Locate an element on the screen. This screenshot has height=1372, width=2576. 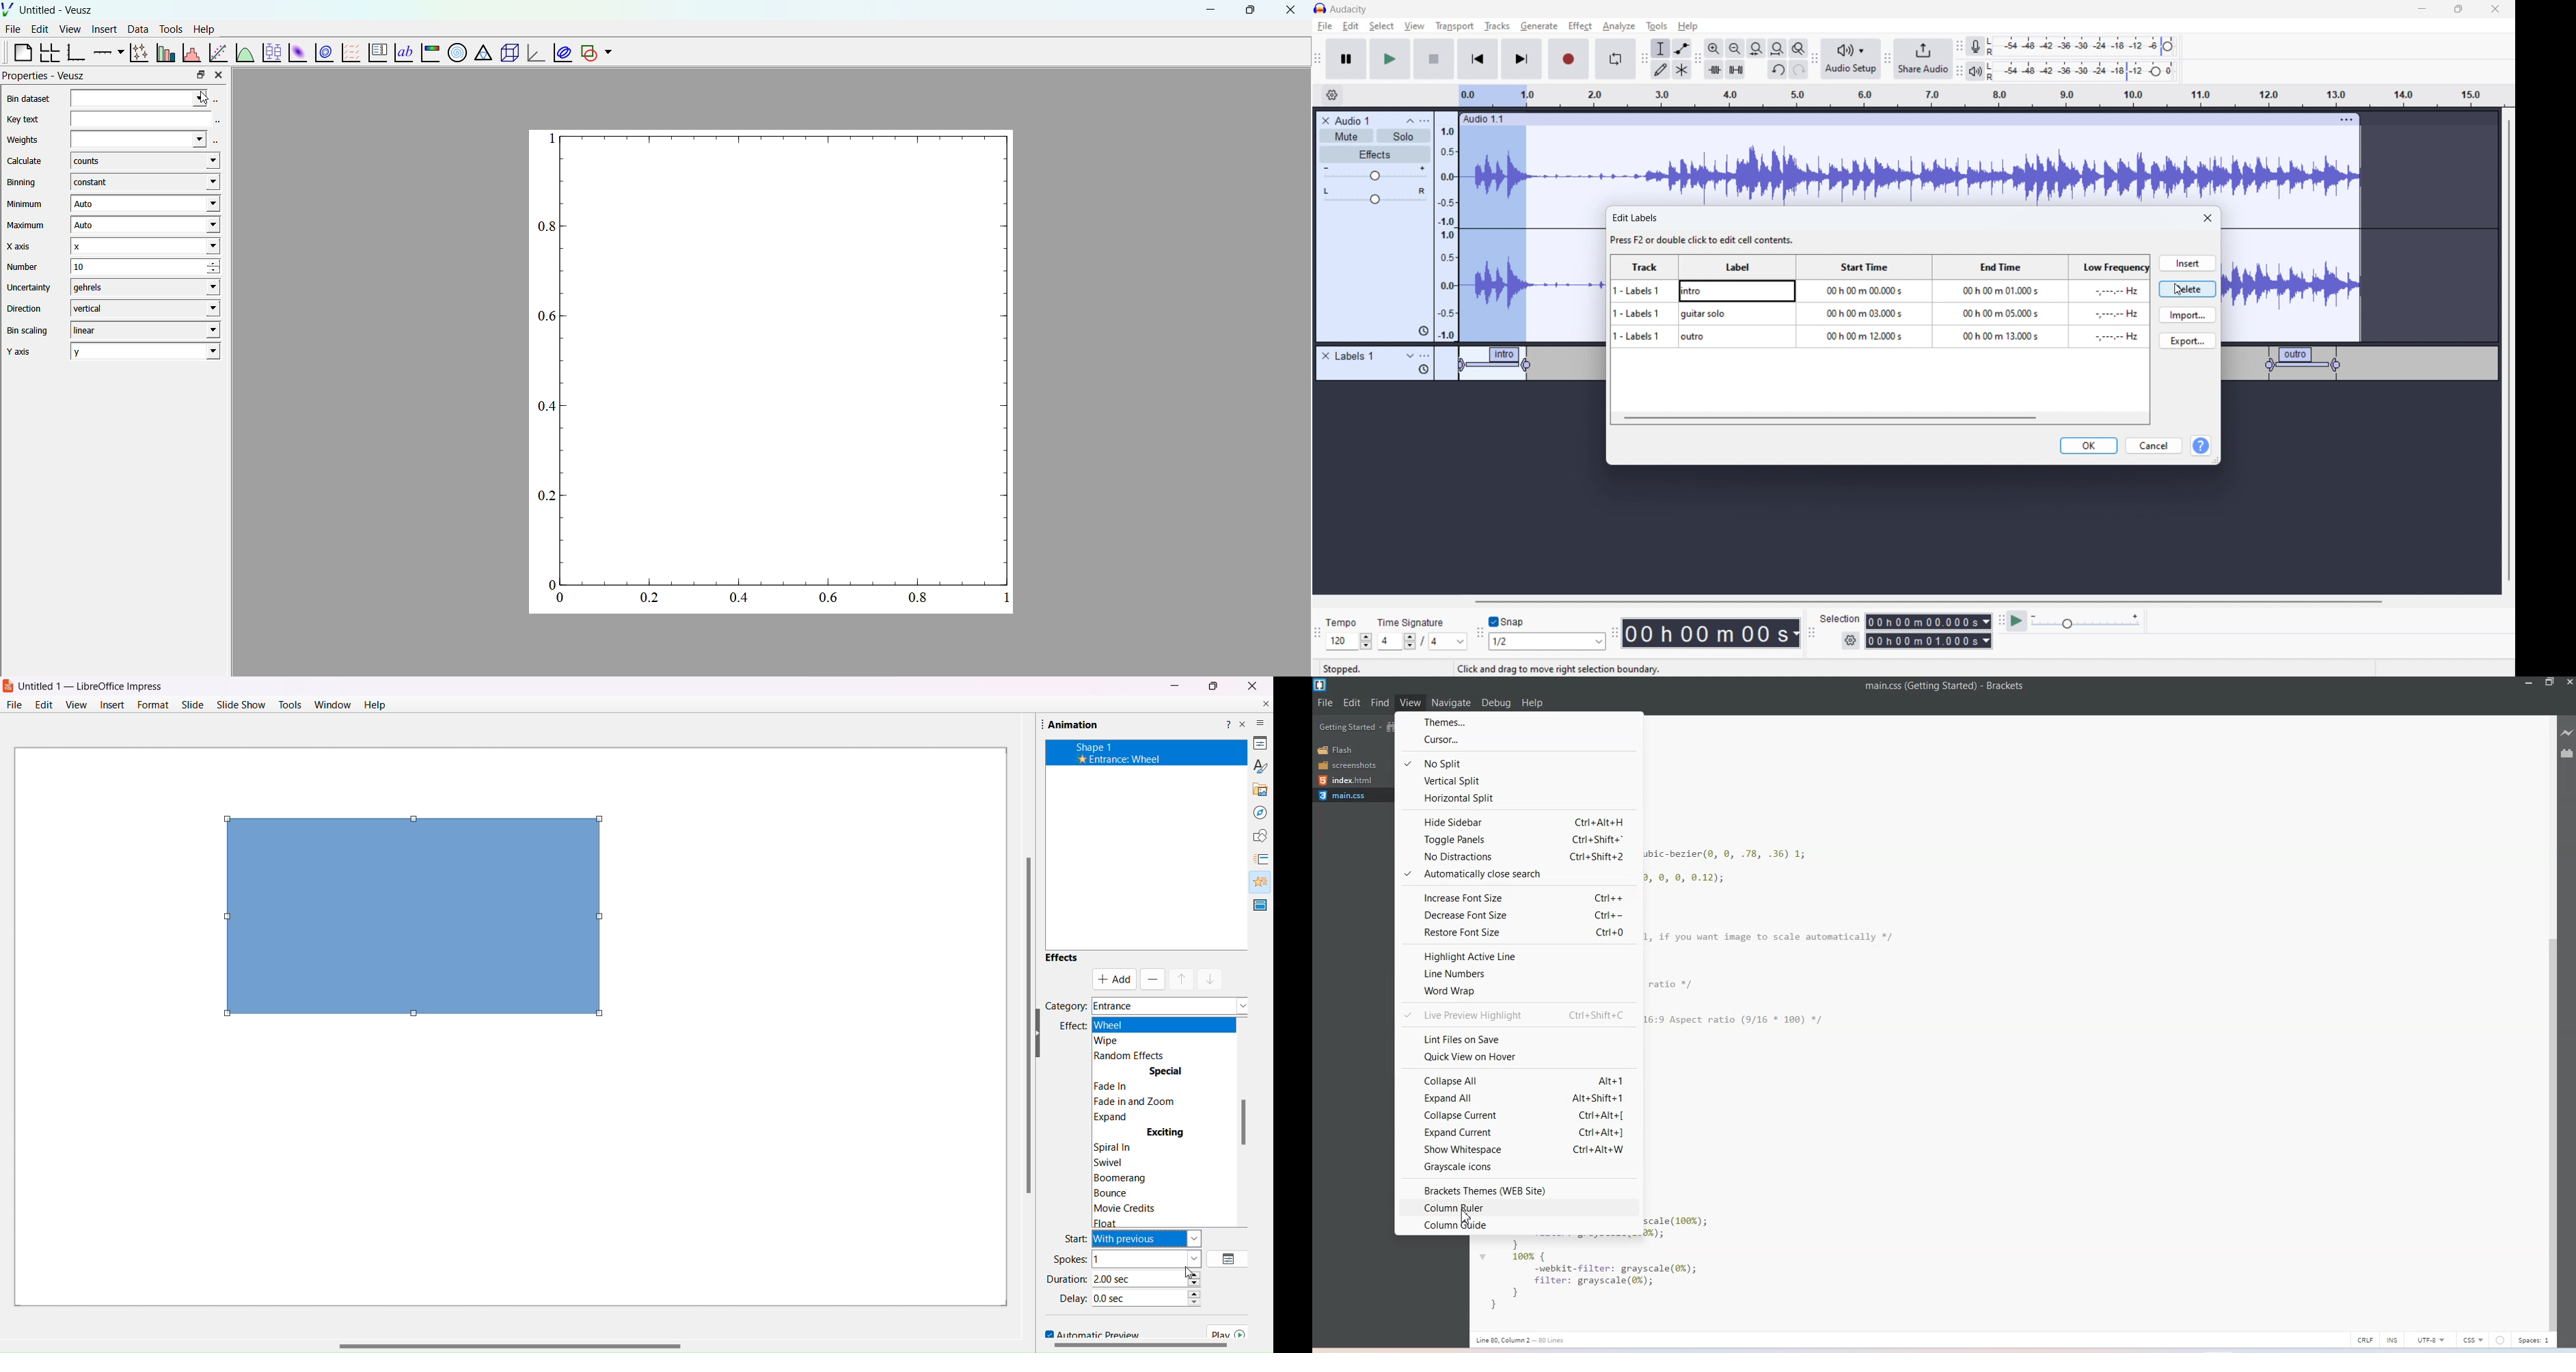
Index.html is located at coordinates (1351, 780).